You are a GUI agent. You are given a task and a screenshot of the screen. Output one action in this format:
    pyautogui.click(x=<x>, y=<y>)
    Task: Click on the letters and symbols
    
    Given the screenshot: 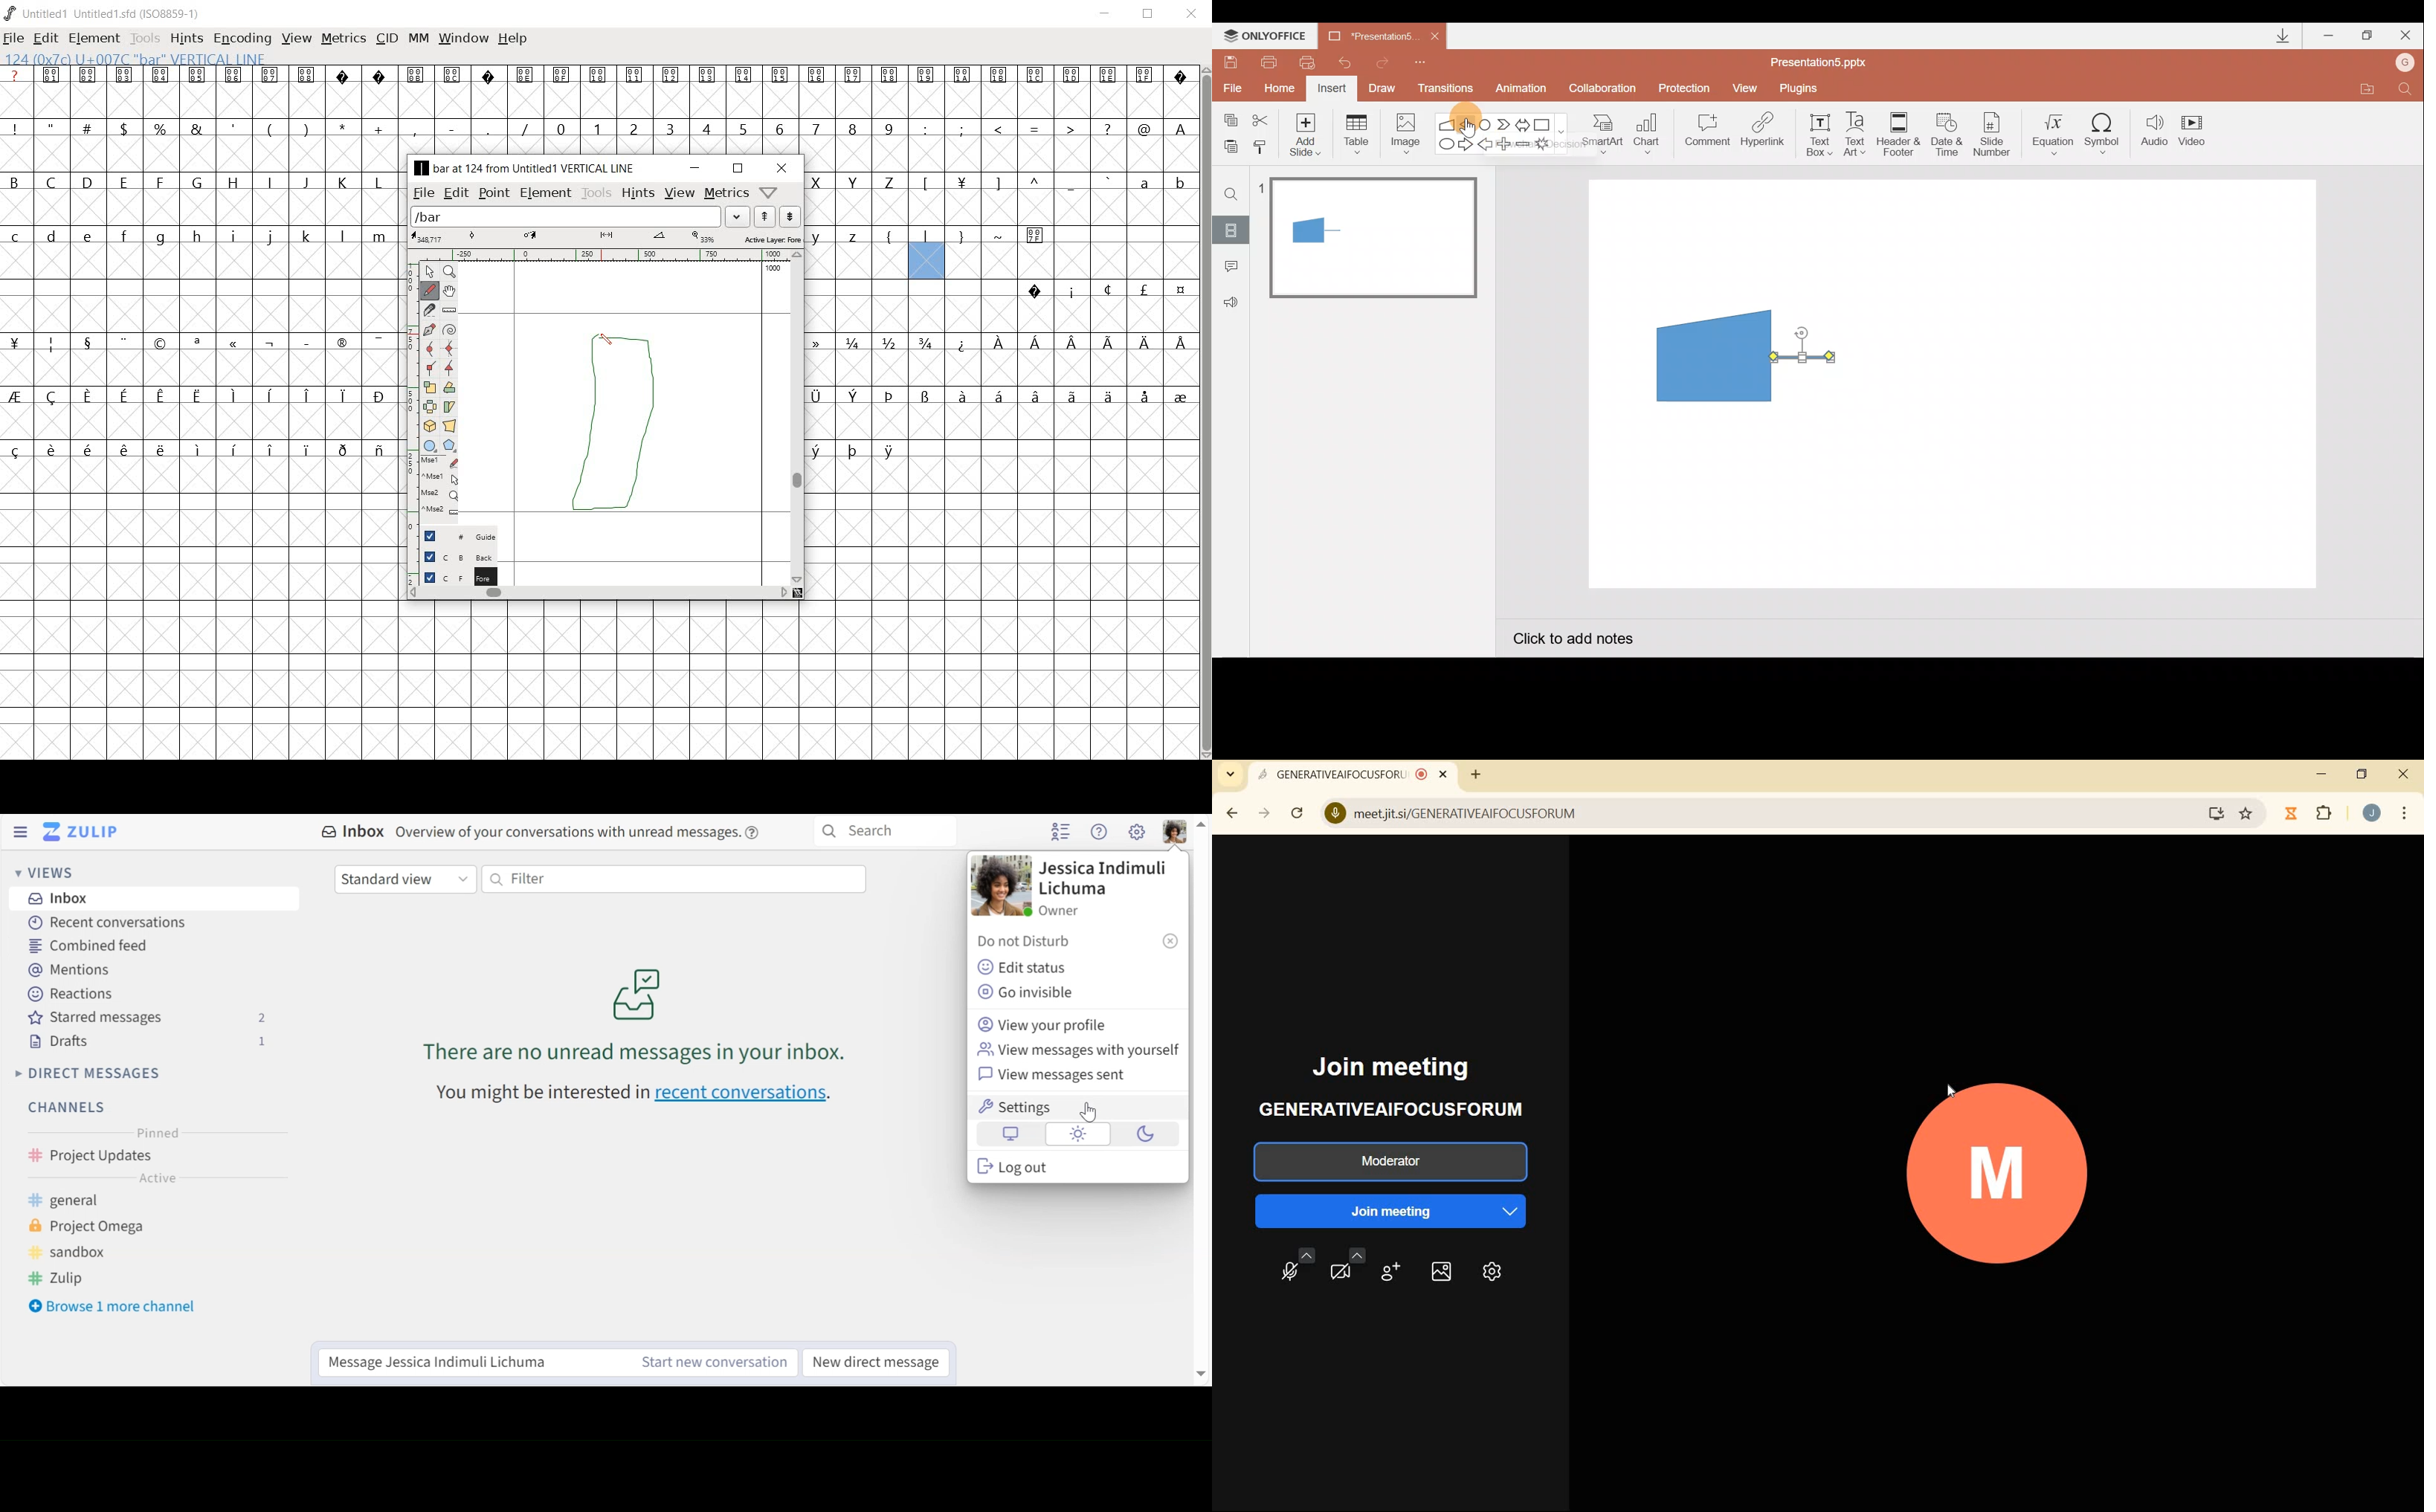 What is the action you would take?
    pyautogui.click(x=199, y=236)
    